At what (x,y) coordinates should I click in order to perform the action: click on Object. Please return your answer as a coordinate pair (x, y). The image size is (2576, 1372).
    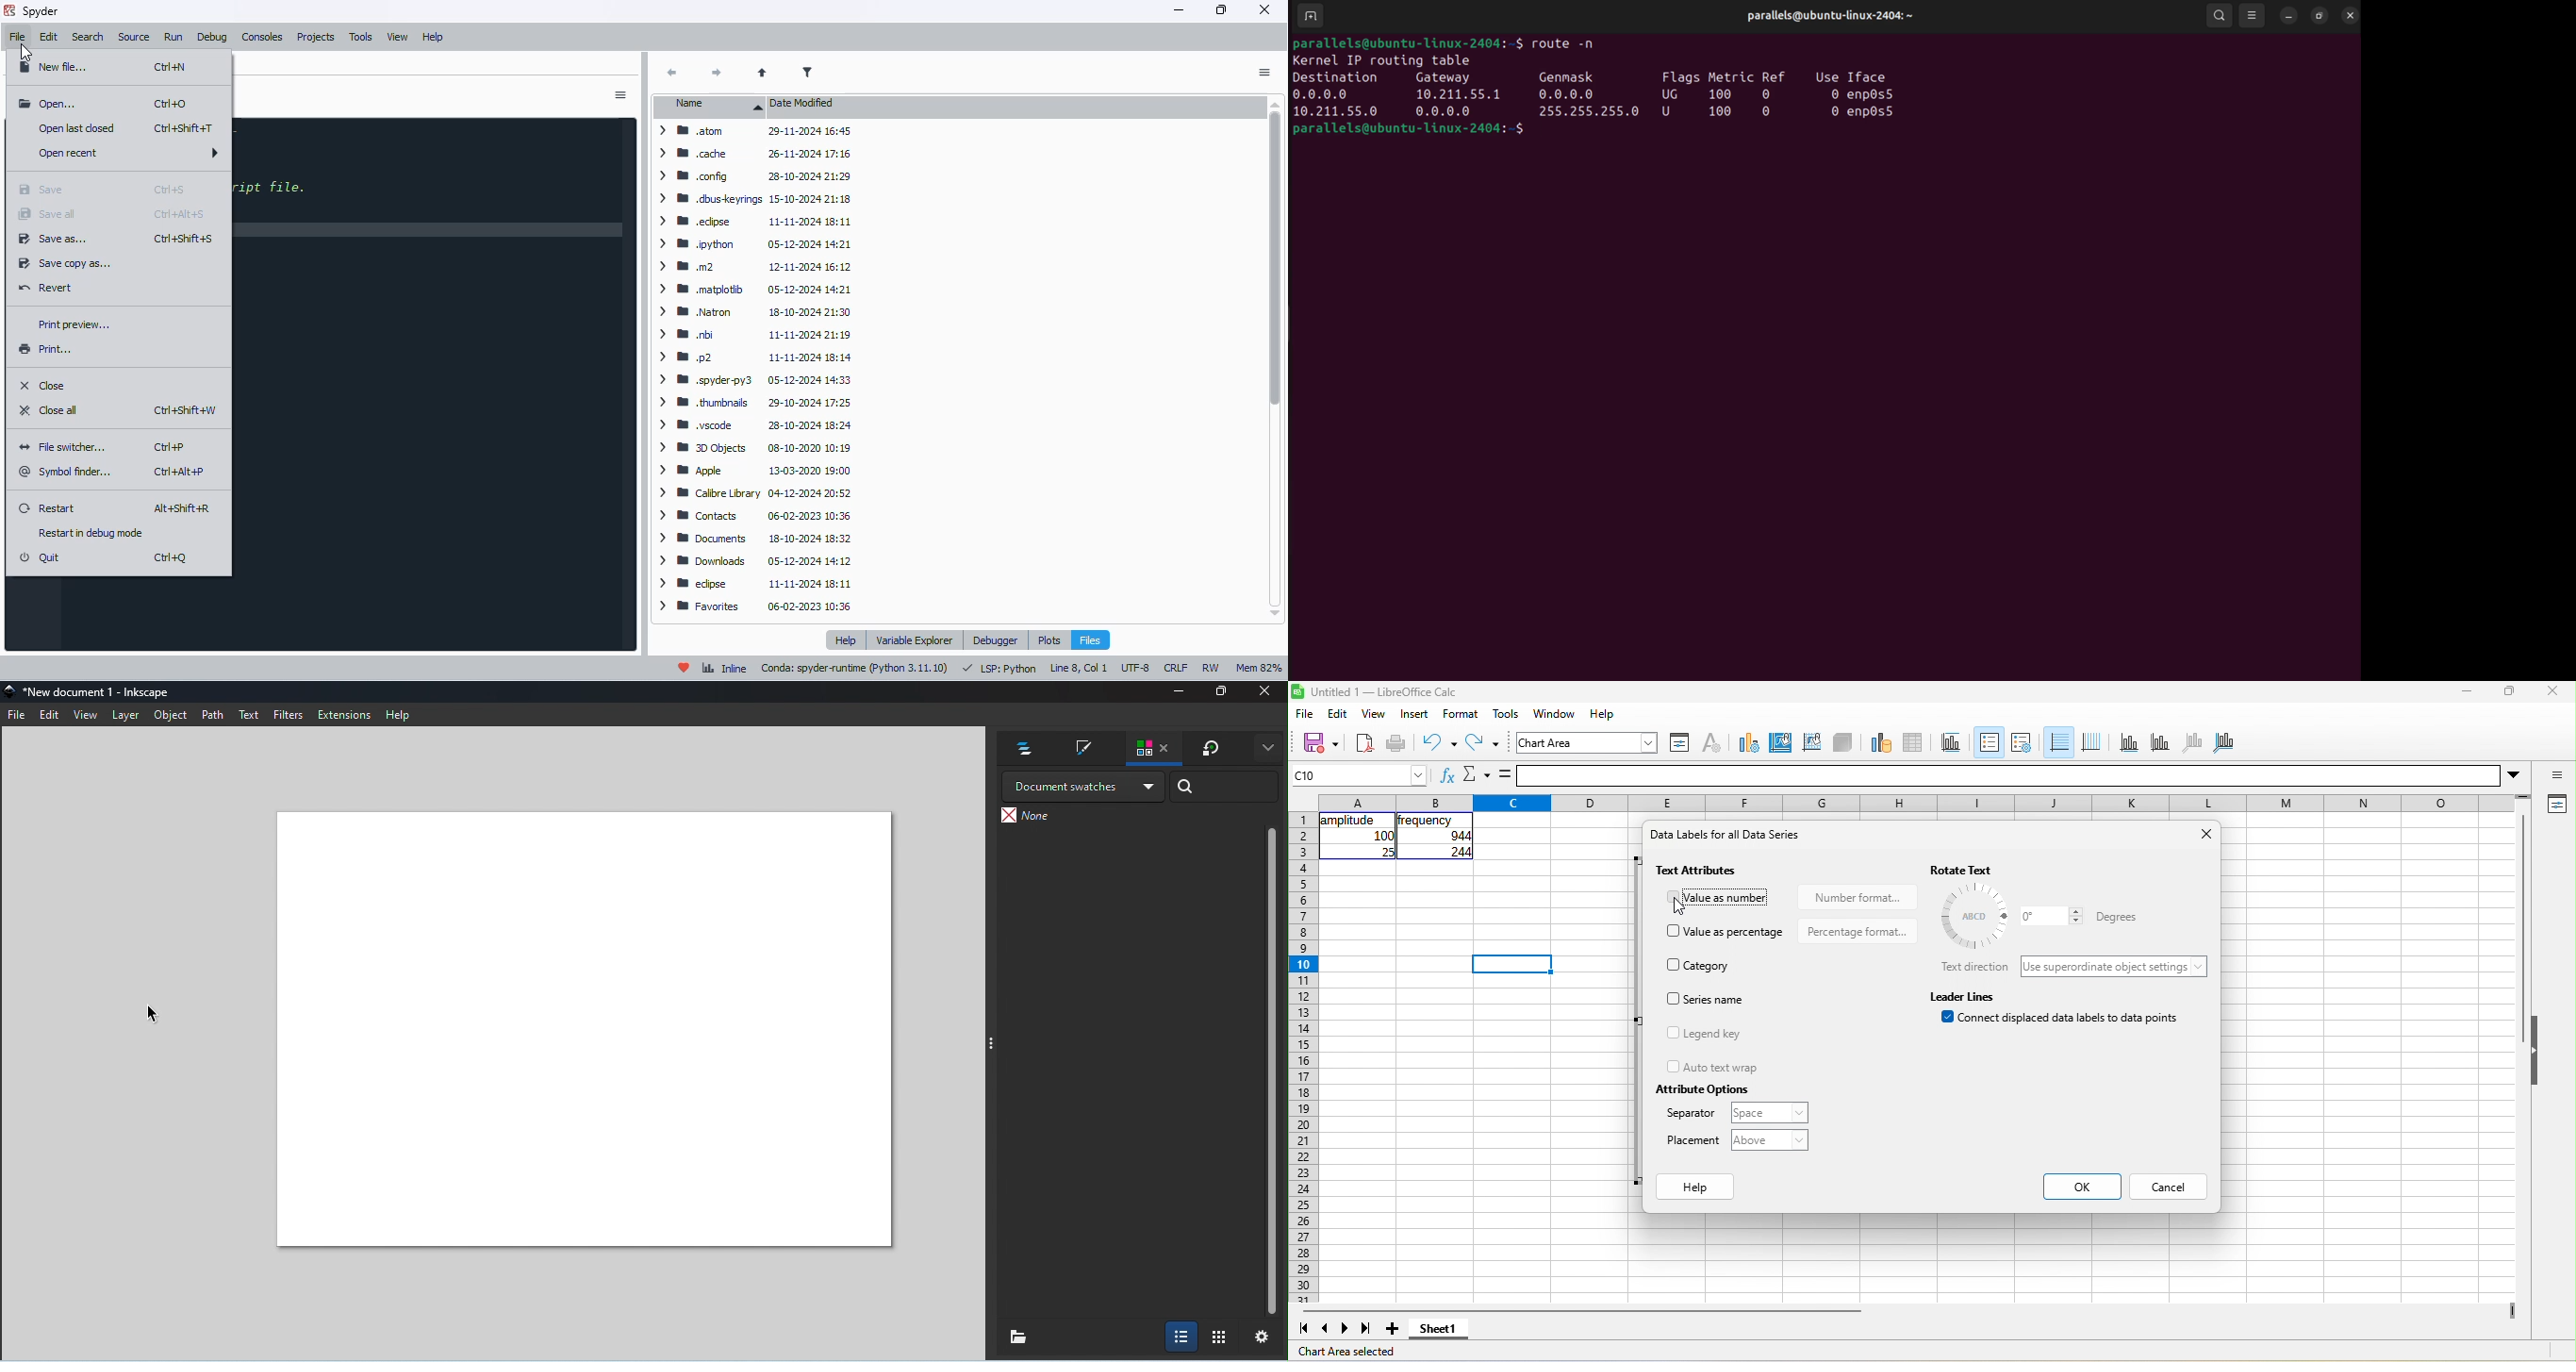
    Looking at the image, I should click on (173, 716).